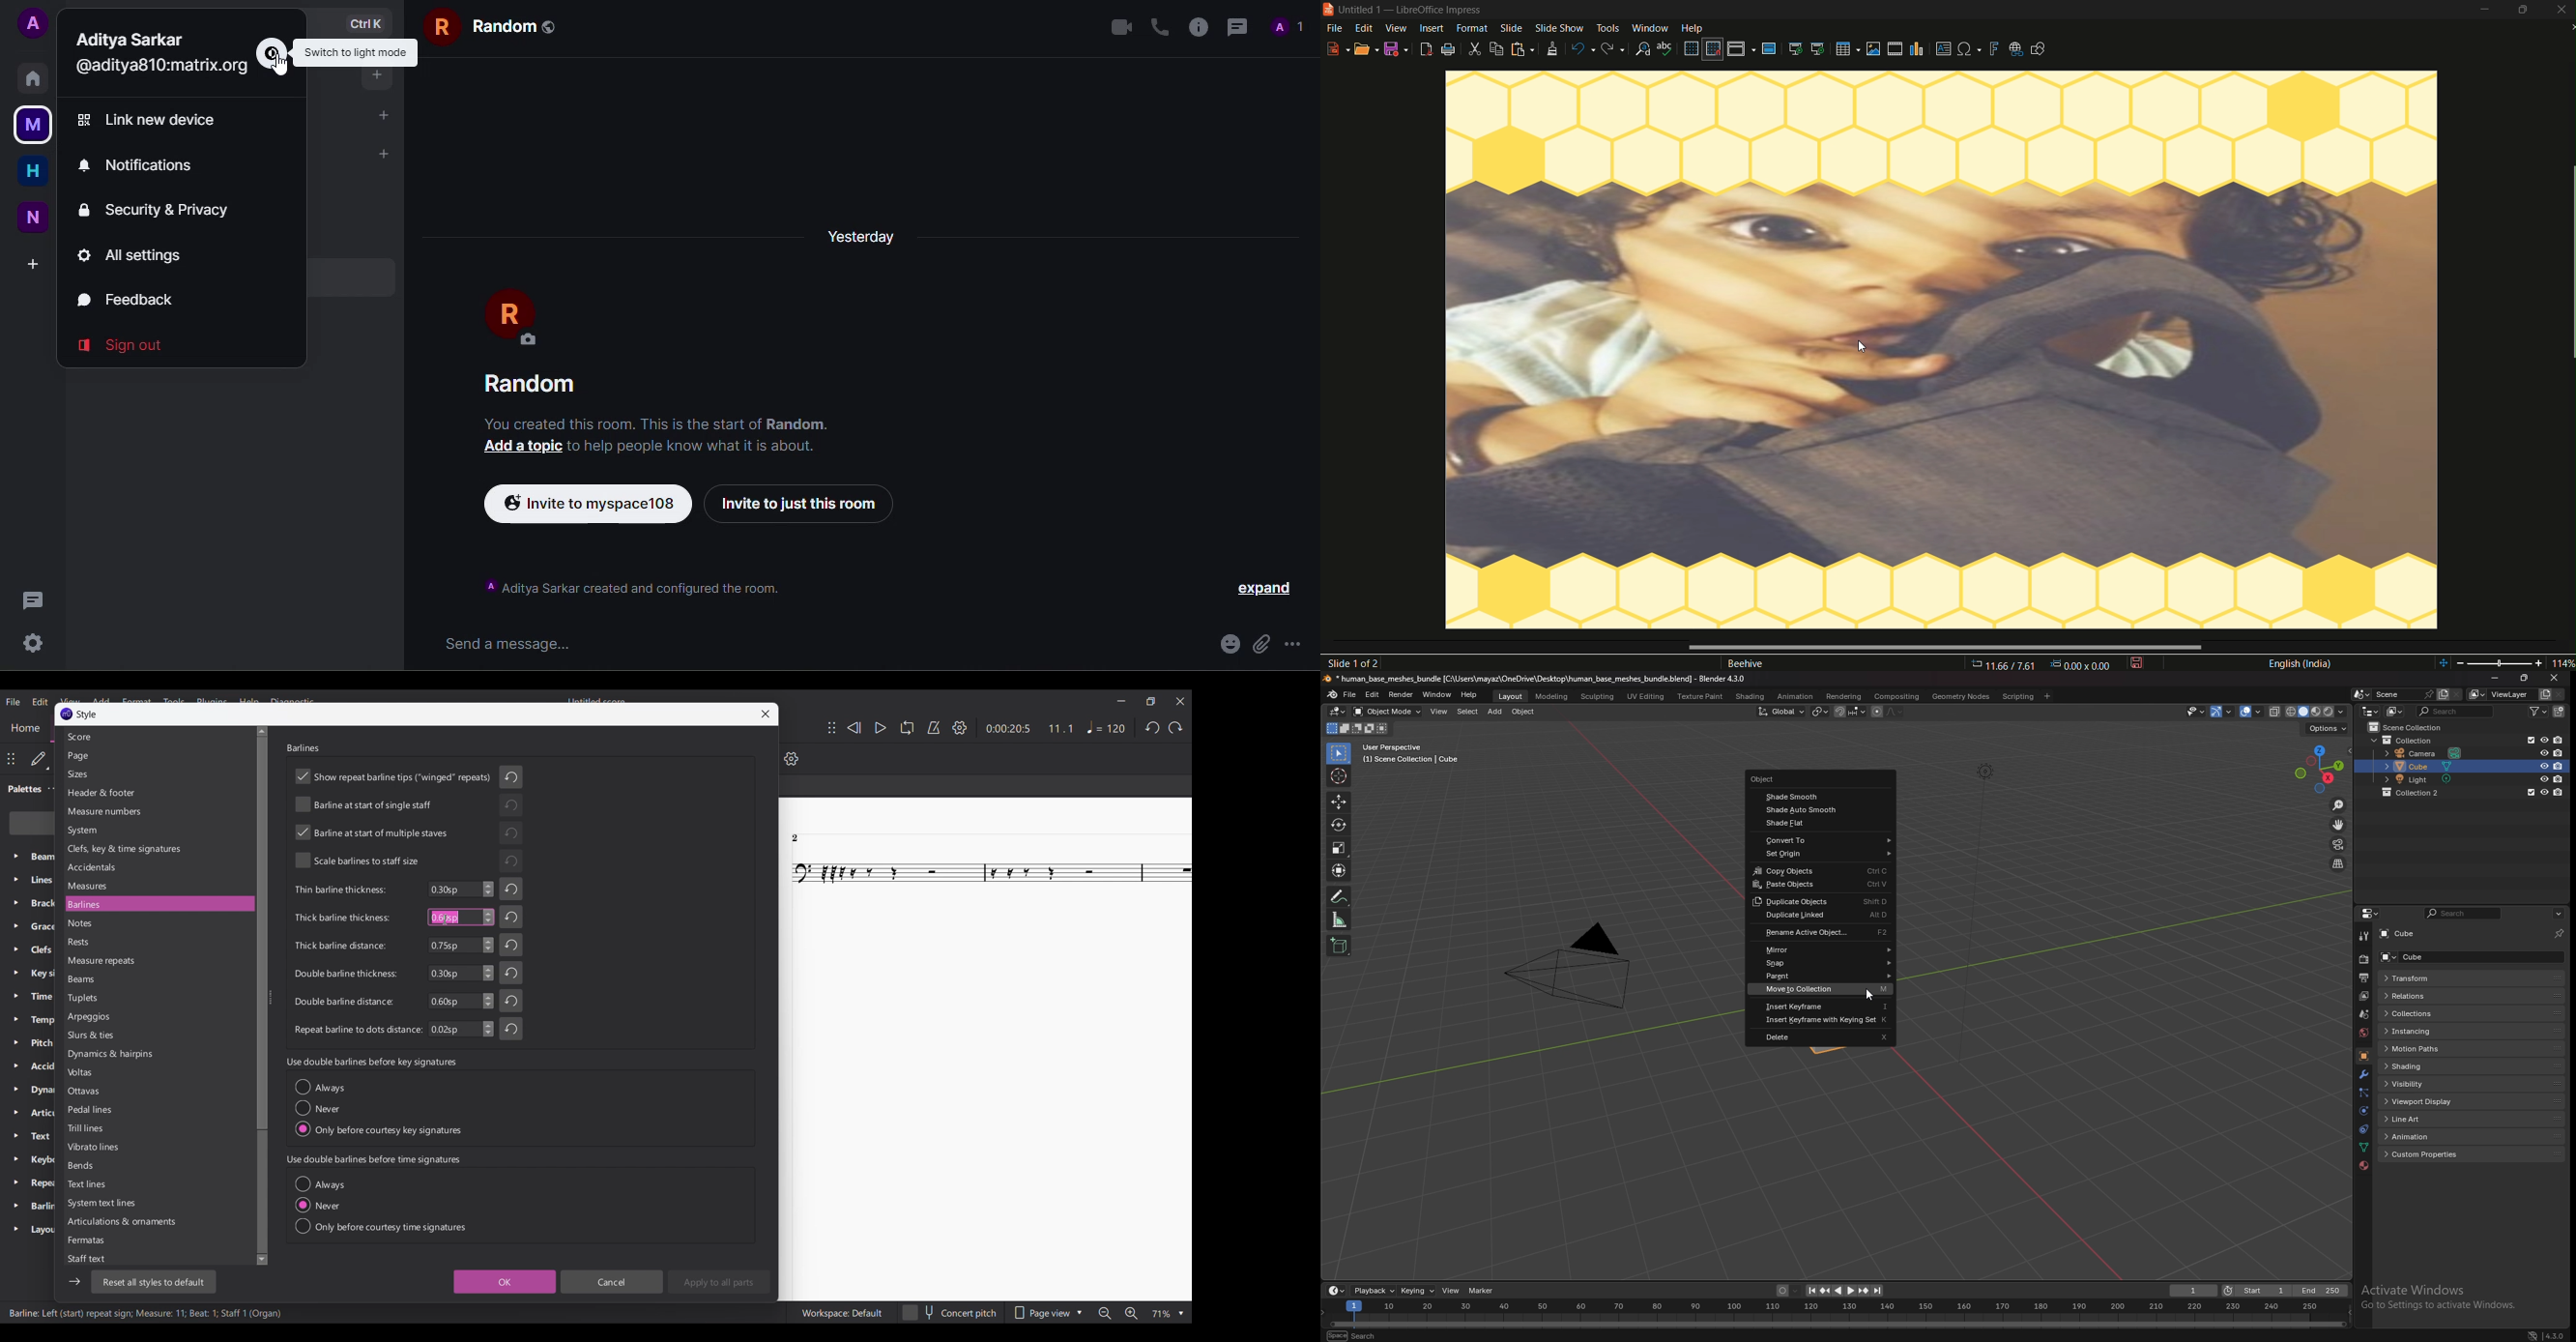 The image size is (2576, 1344). I want to click on group, so click(485, 27).